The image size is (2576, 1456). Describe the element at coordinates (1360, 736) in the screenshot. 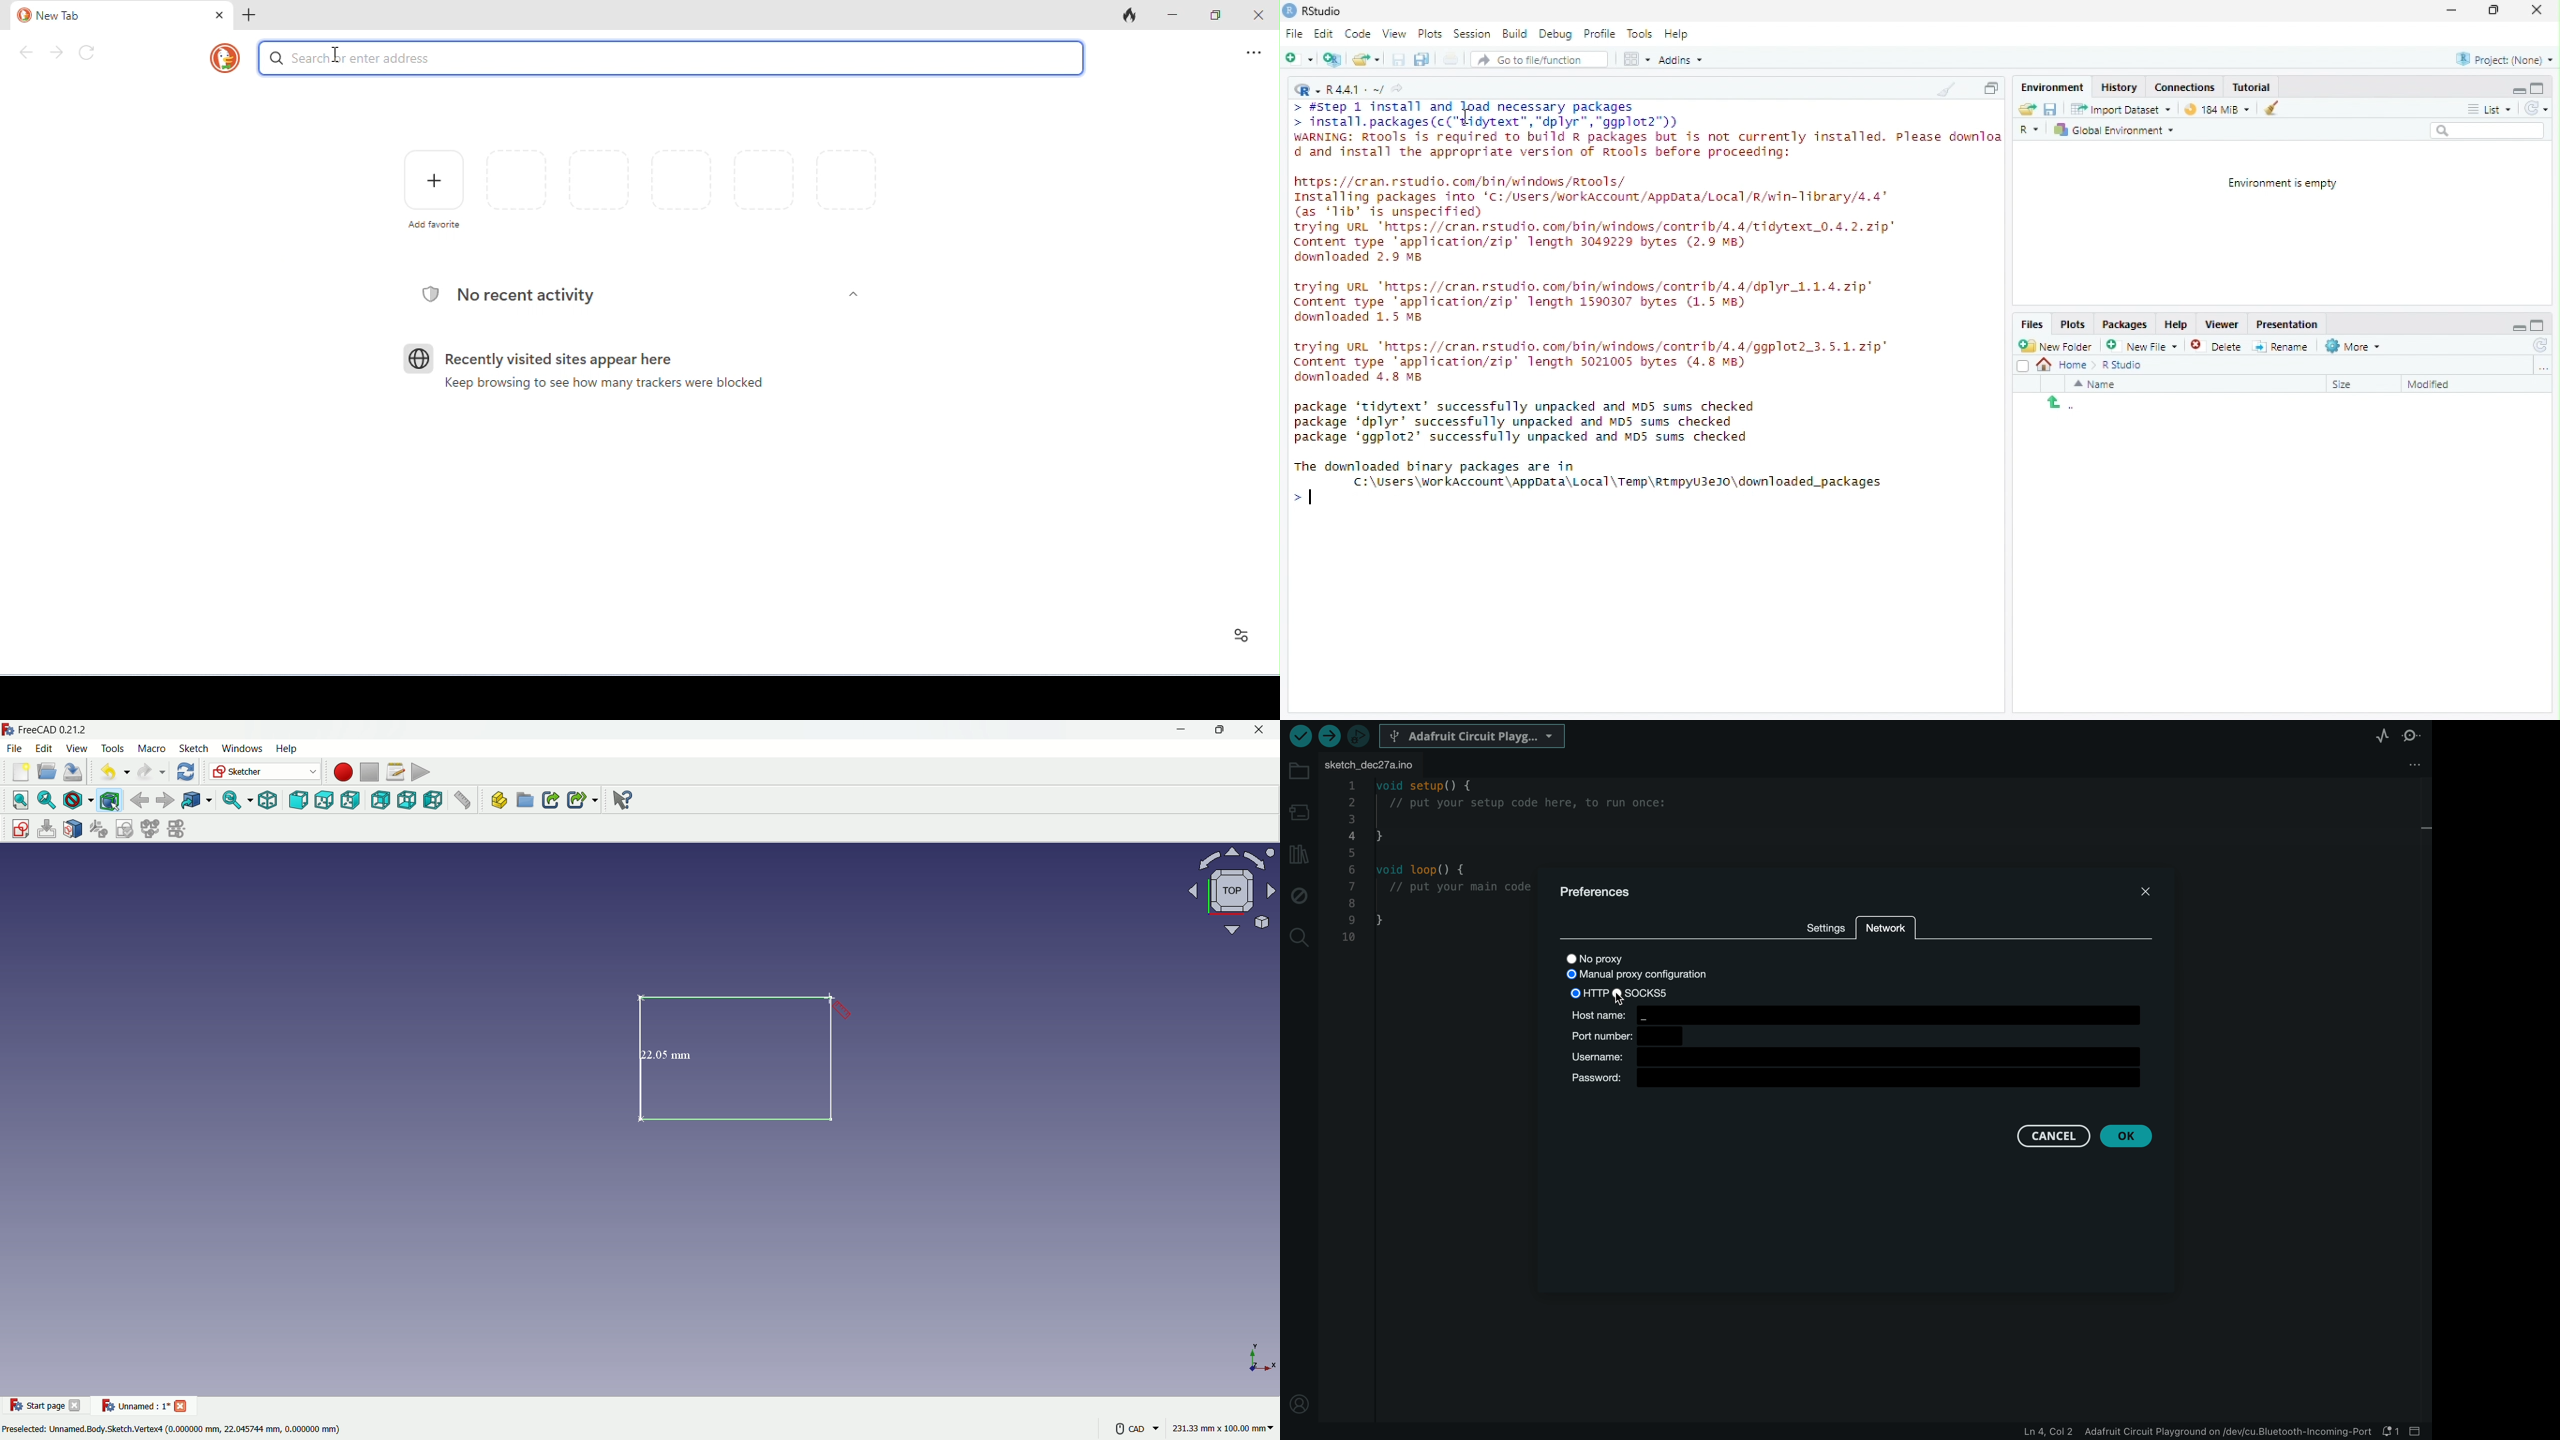

I see `debugger` at that location.